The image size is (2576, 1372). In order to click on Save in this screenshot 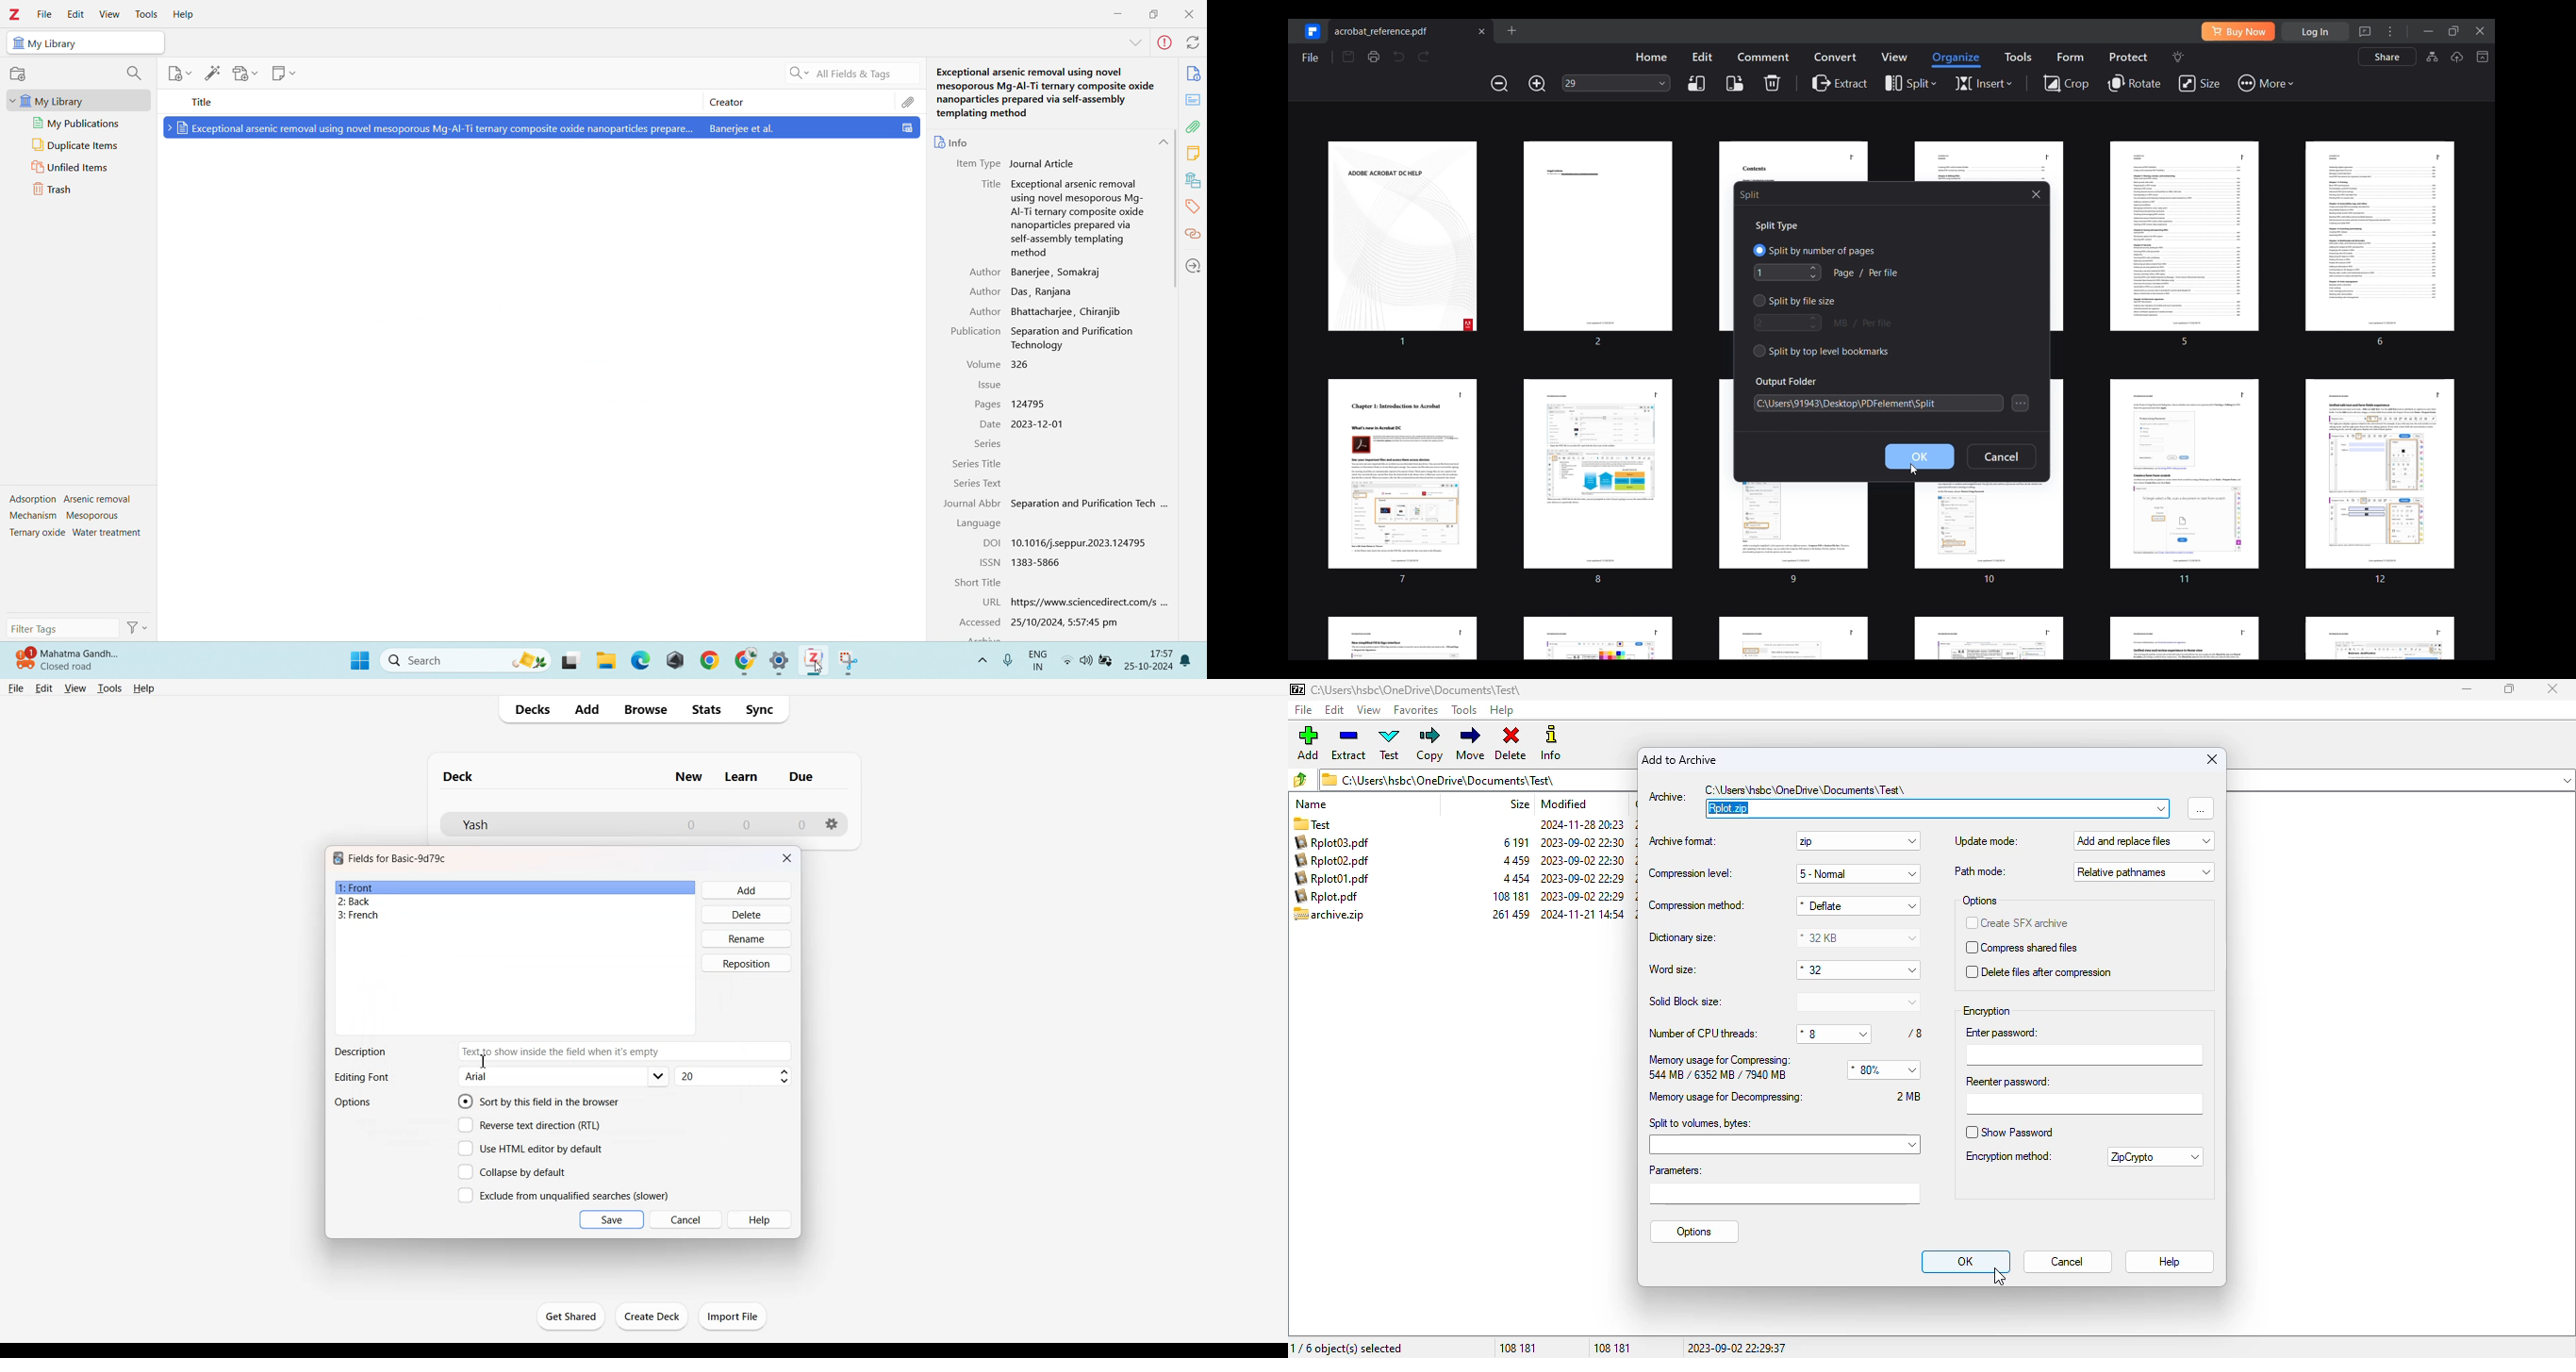, I will do `click(612, 1220)`.